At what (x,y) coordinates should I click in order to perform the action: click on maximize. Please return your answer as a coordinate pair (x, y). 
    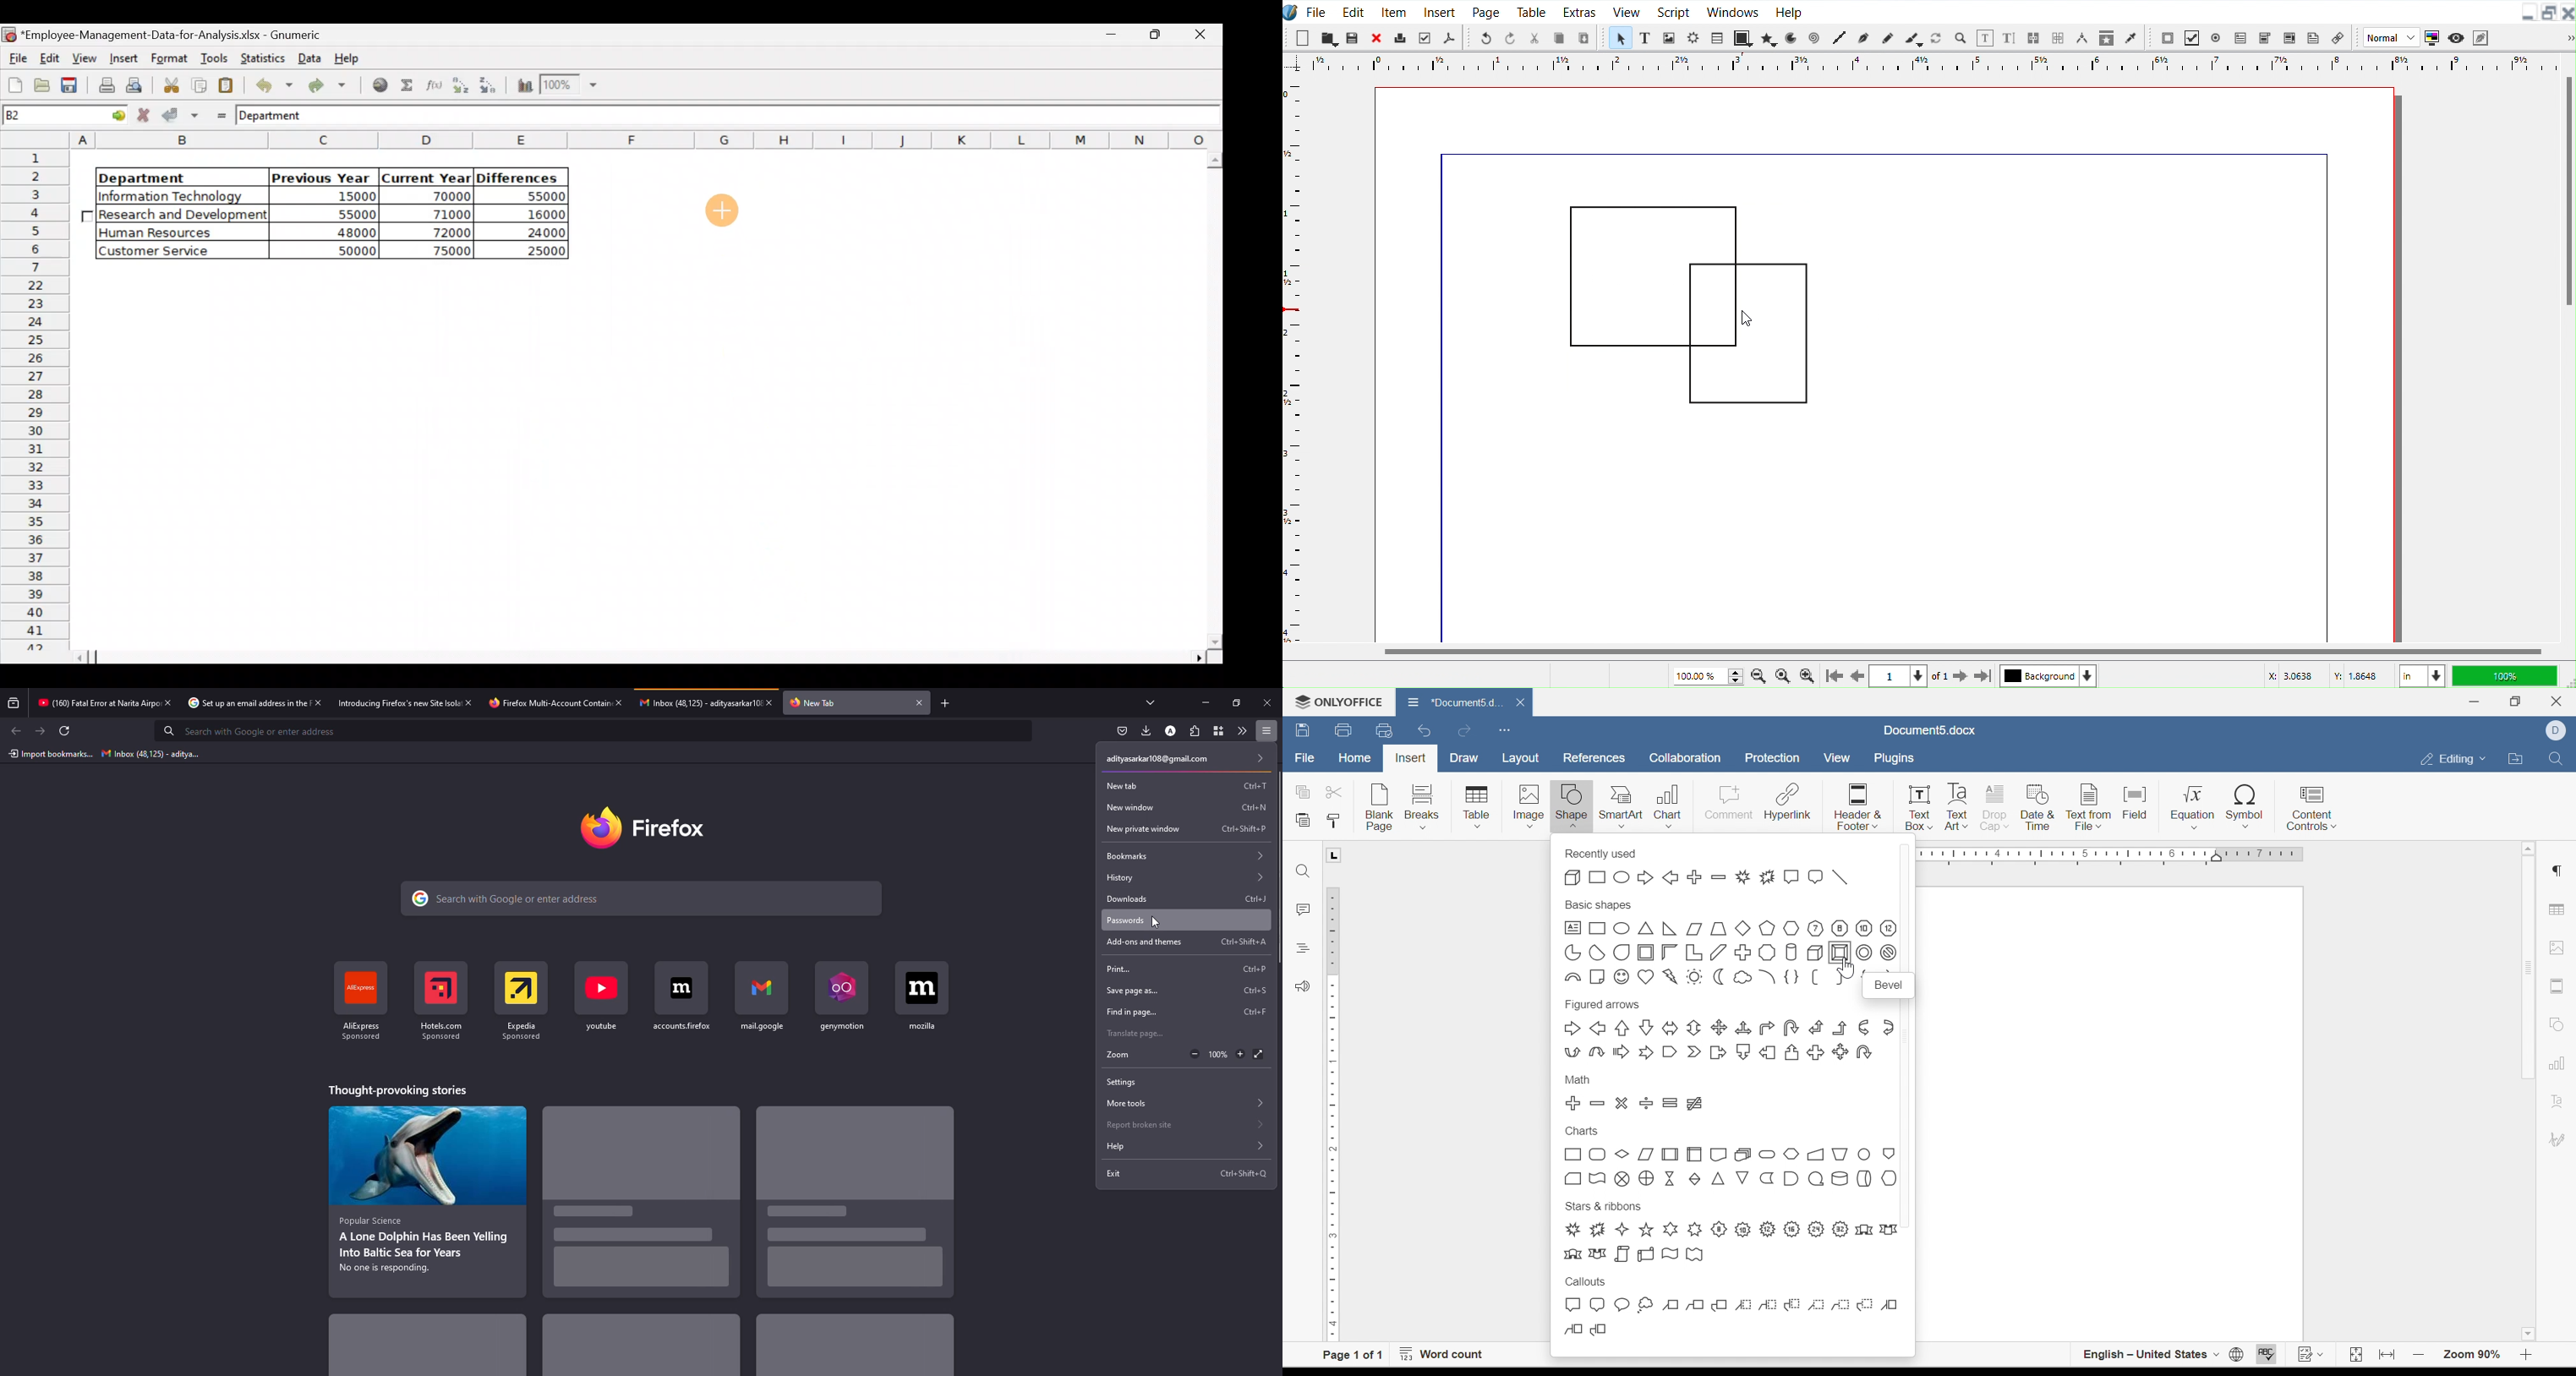
    Looking at the image, I should click on (1233, 703).